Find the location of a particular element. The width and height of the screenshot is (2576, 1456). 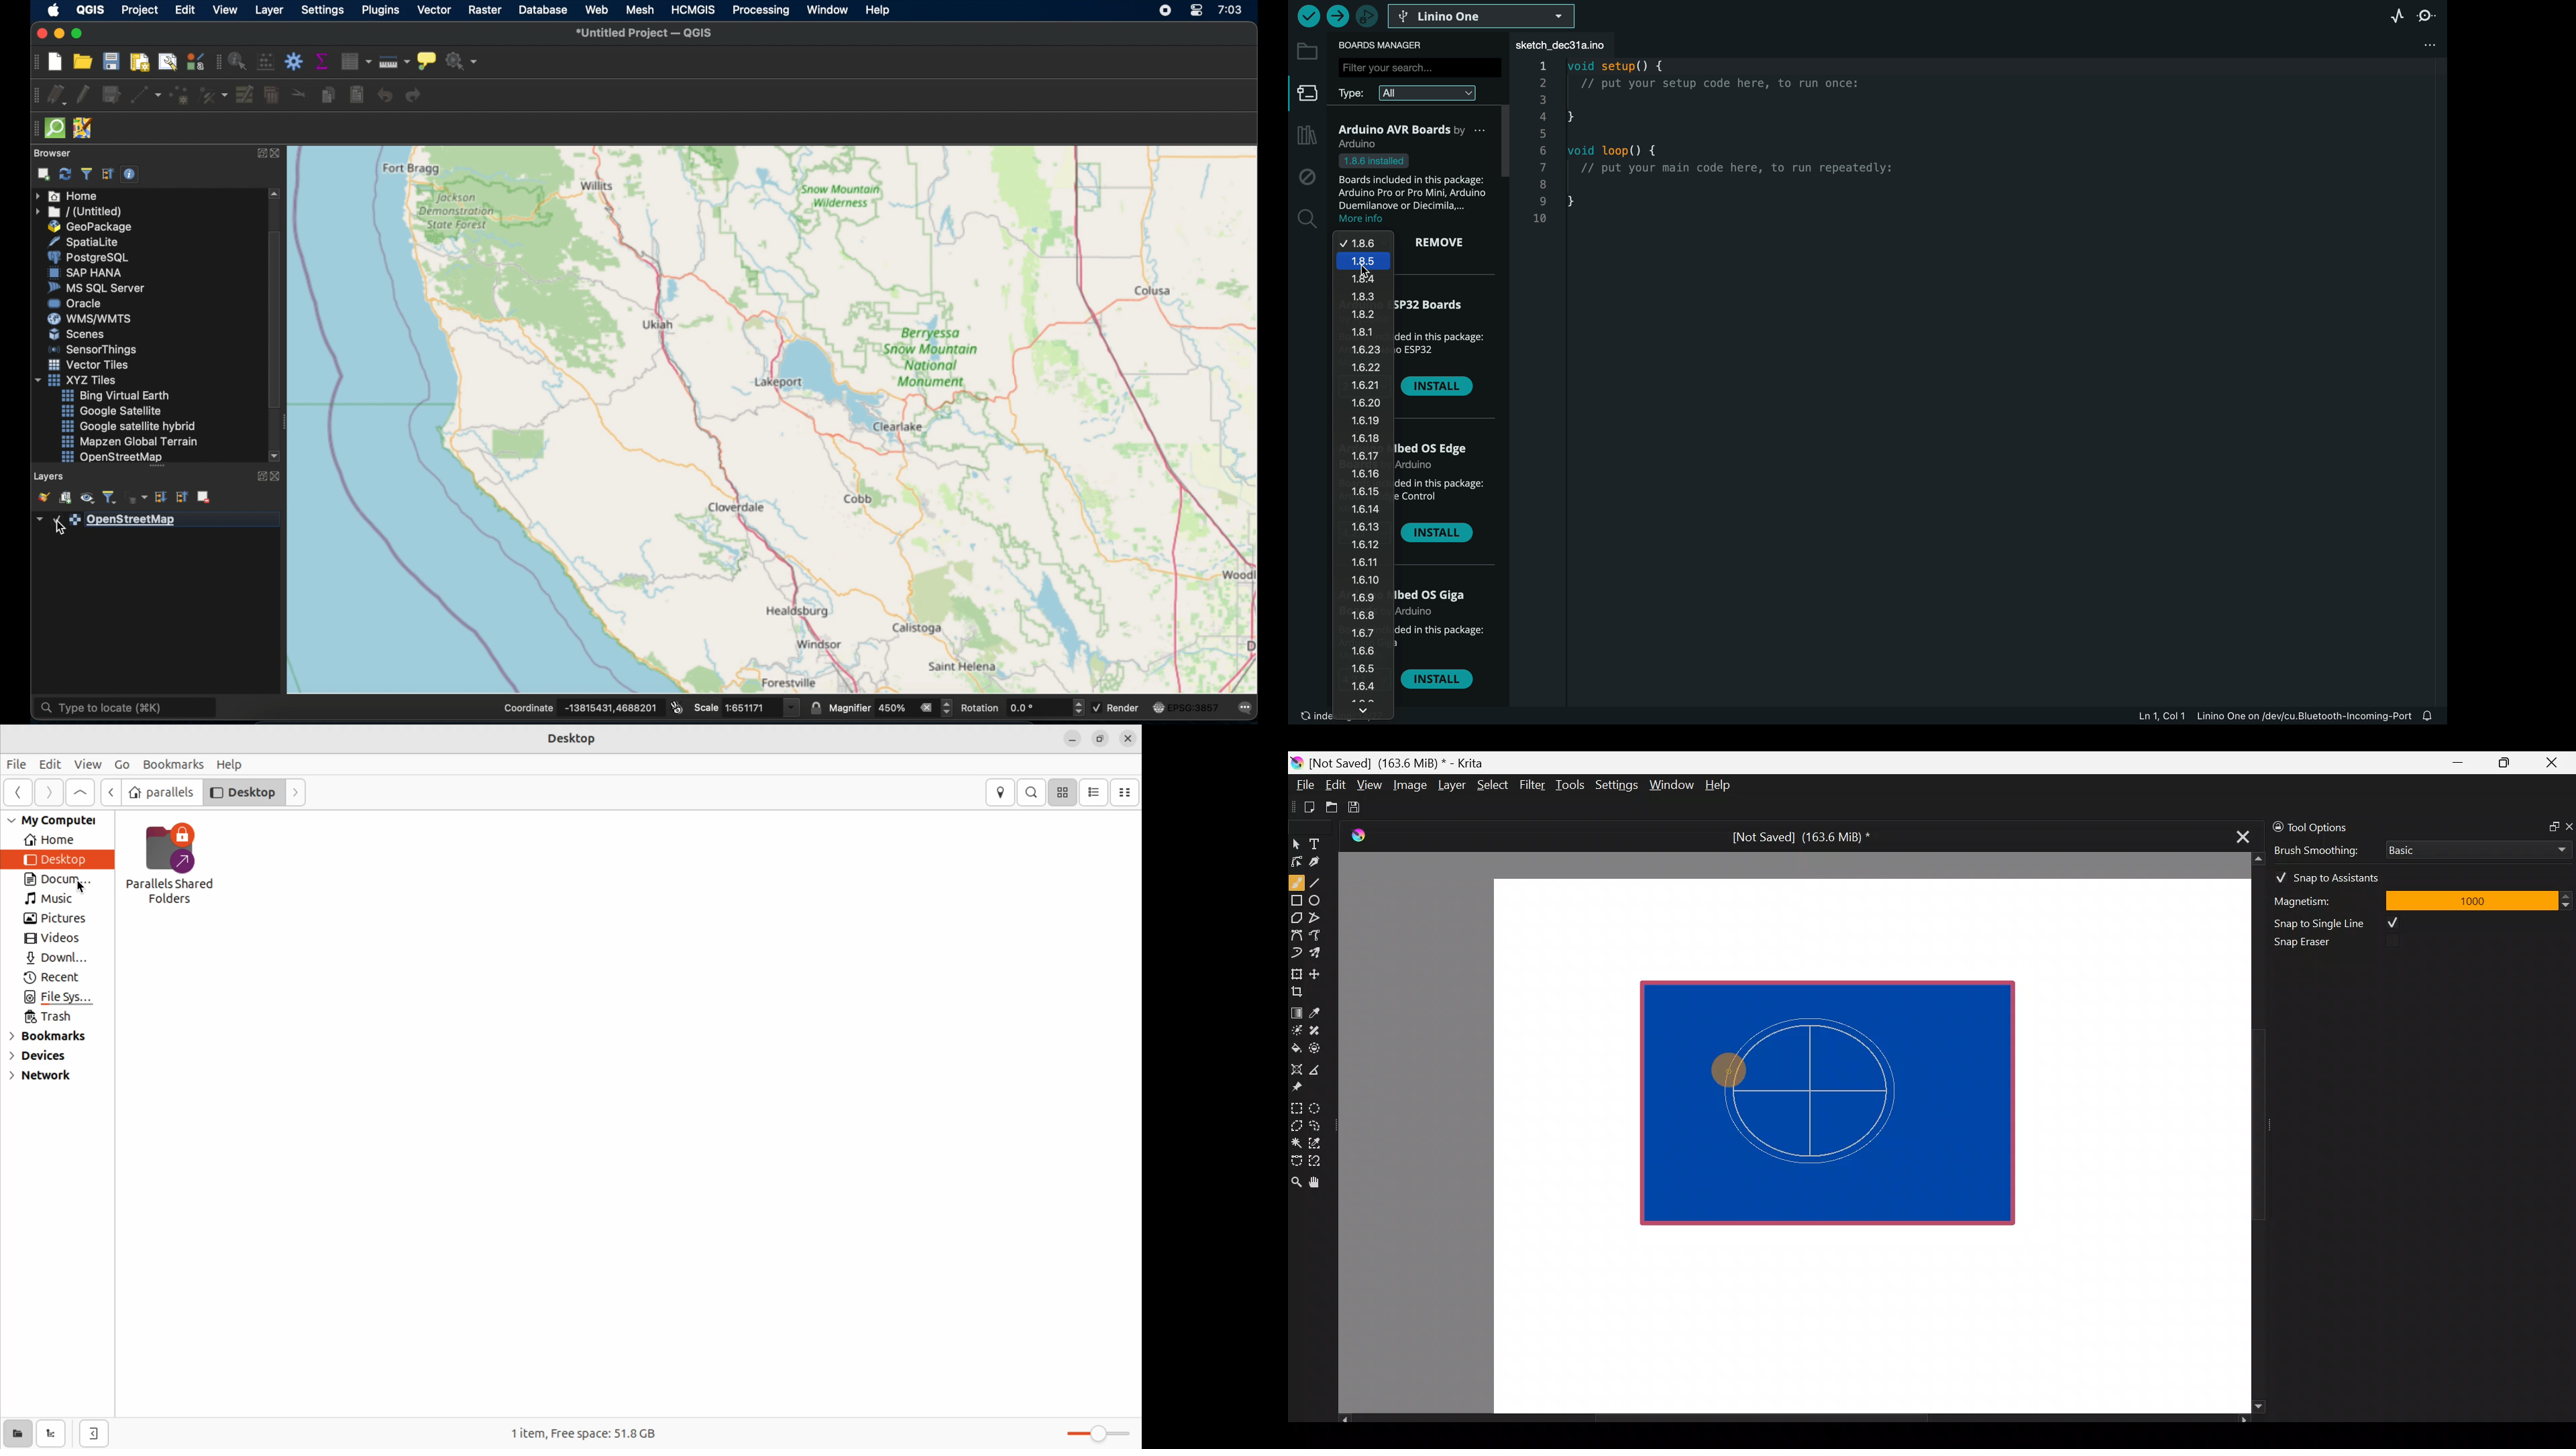

apple logo is located at coordinates (54, 11).